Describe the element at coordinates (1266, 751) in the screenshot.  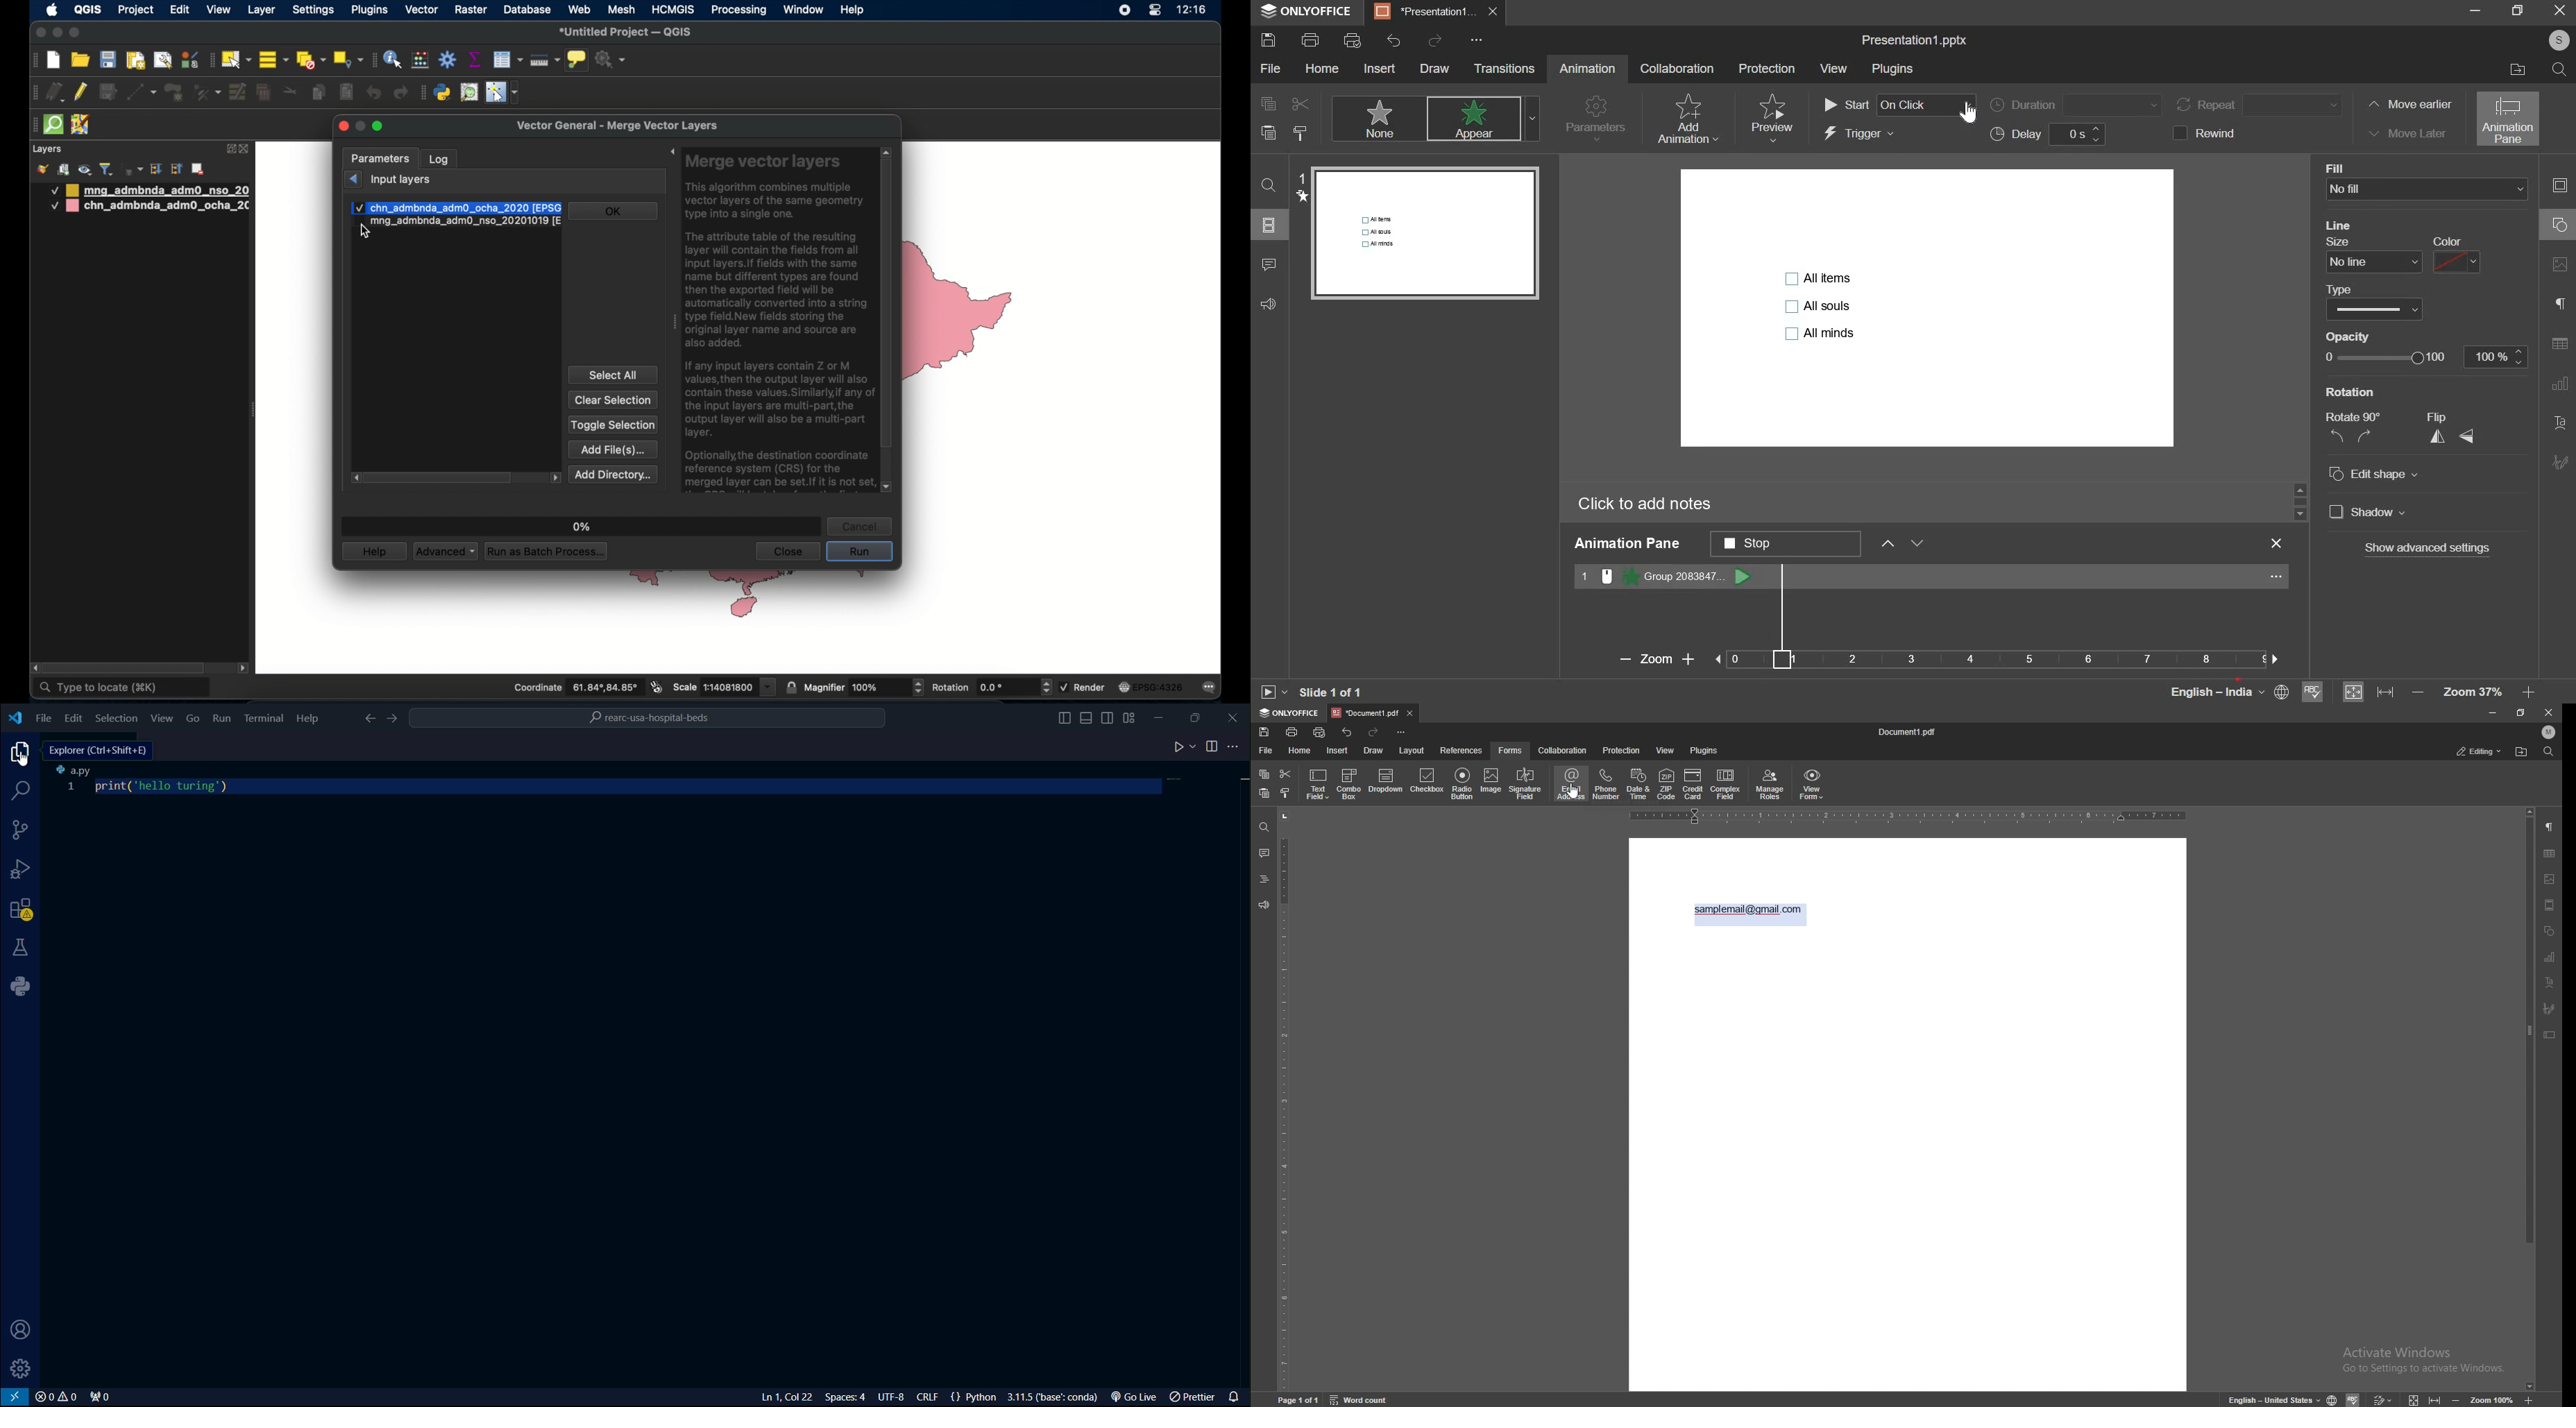
I see `file` at that location.